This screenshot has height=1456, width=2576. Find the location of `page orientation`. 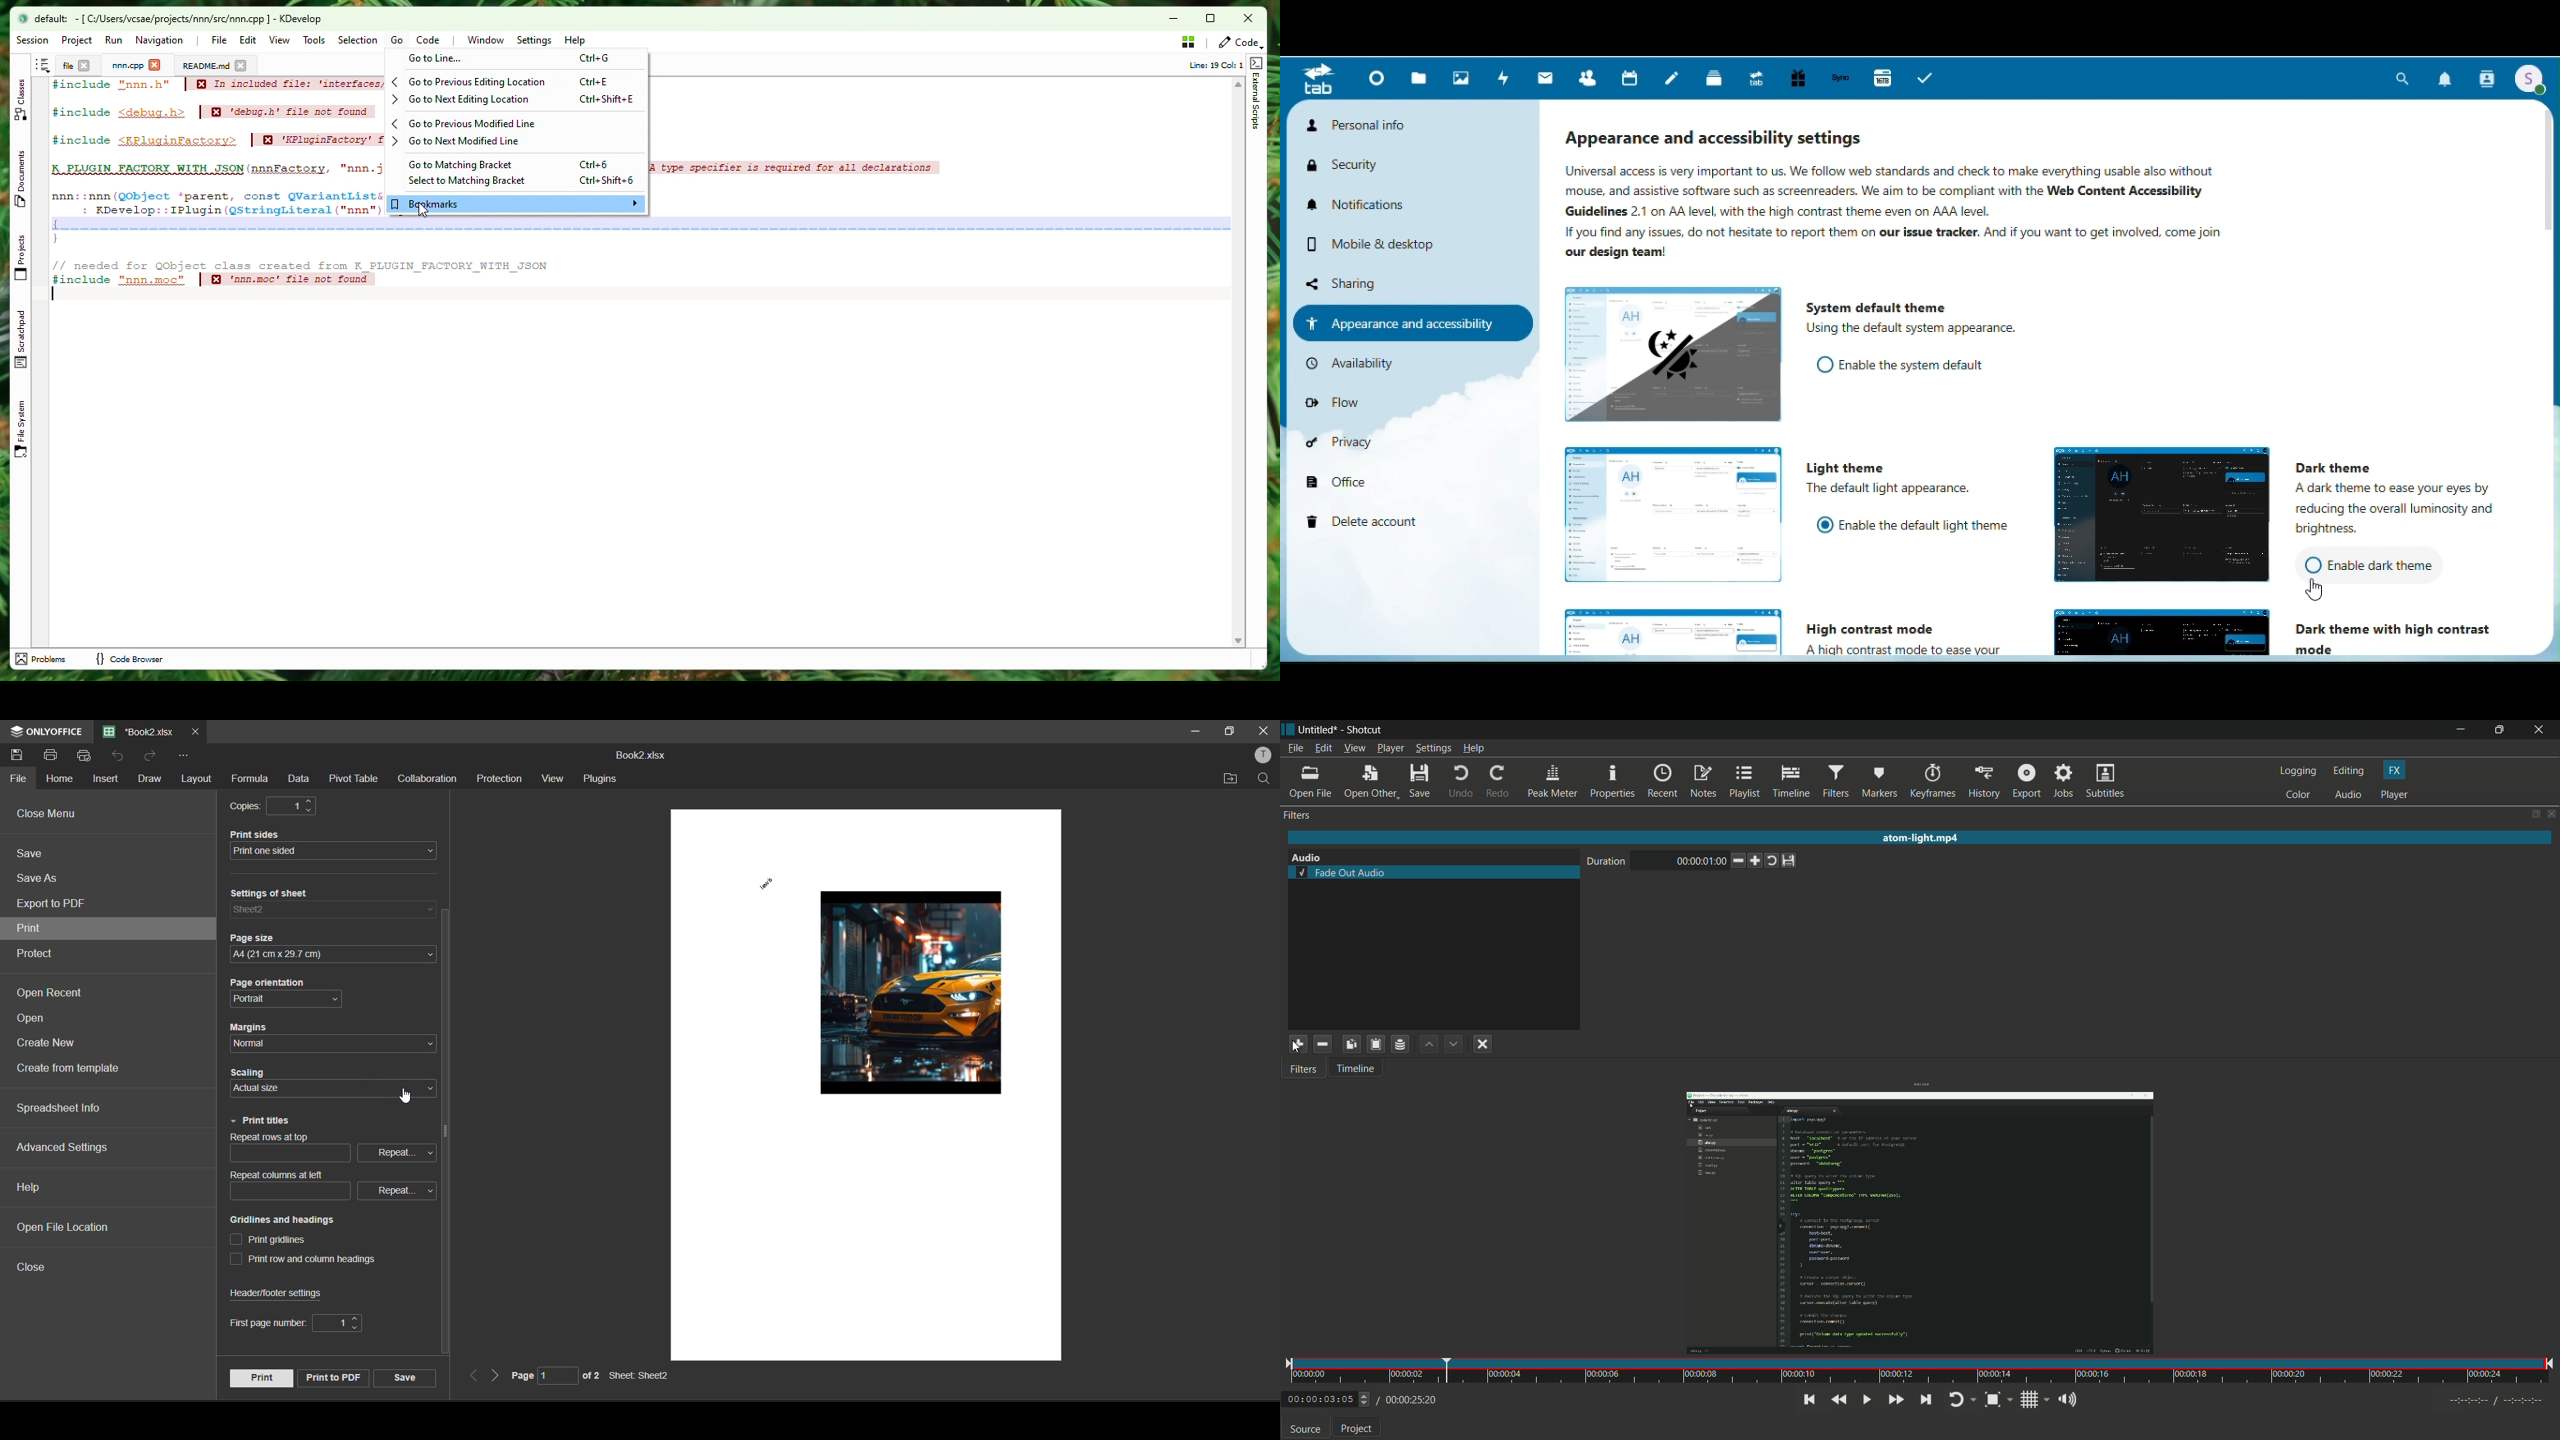

page orientation is located at coordinates (277, 985).